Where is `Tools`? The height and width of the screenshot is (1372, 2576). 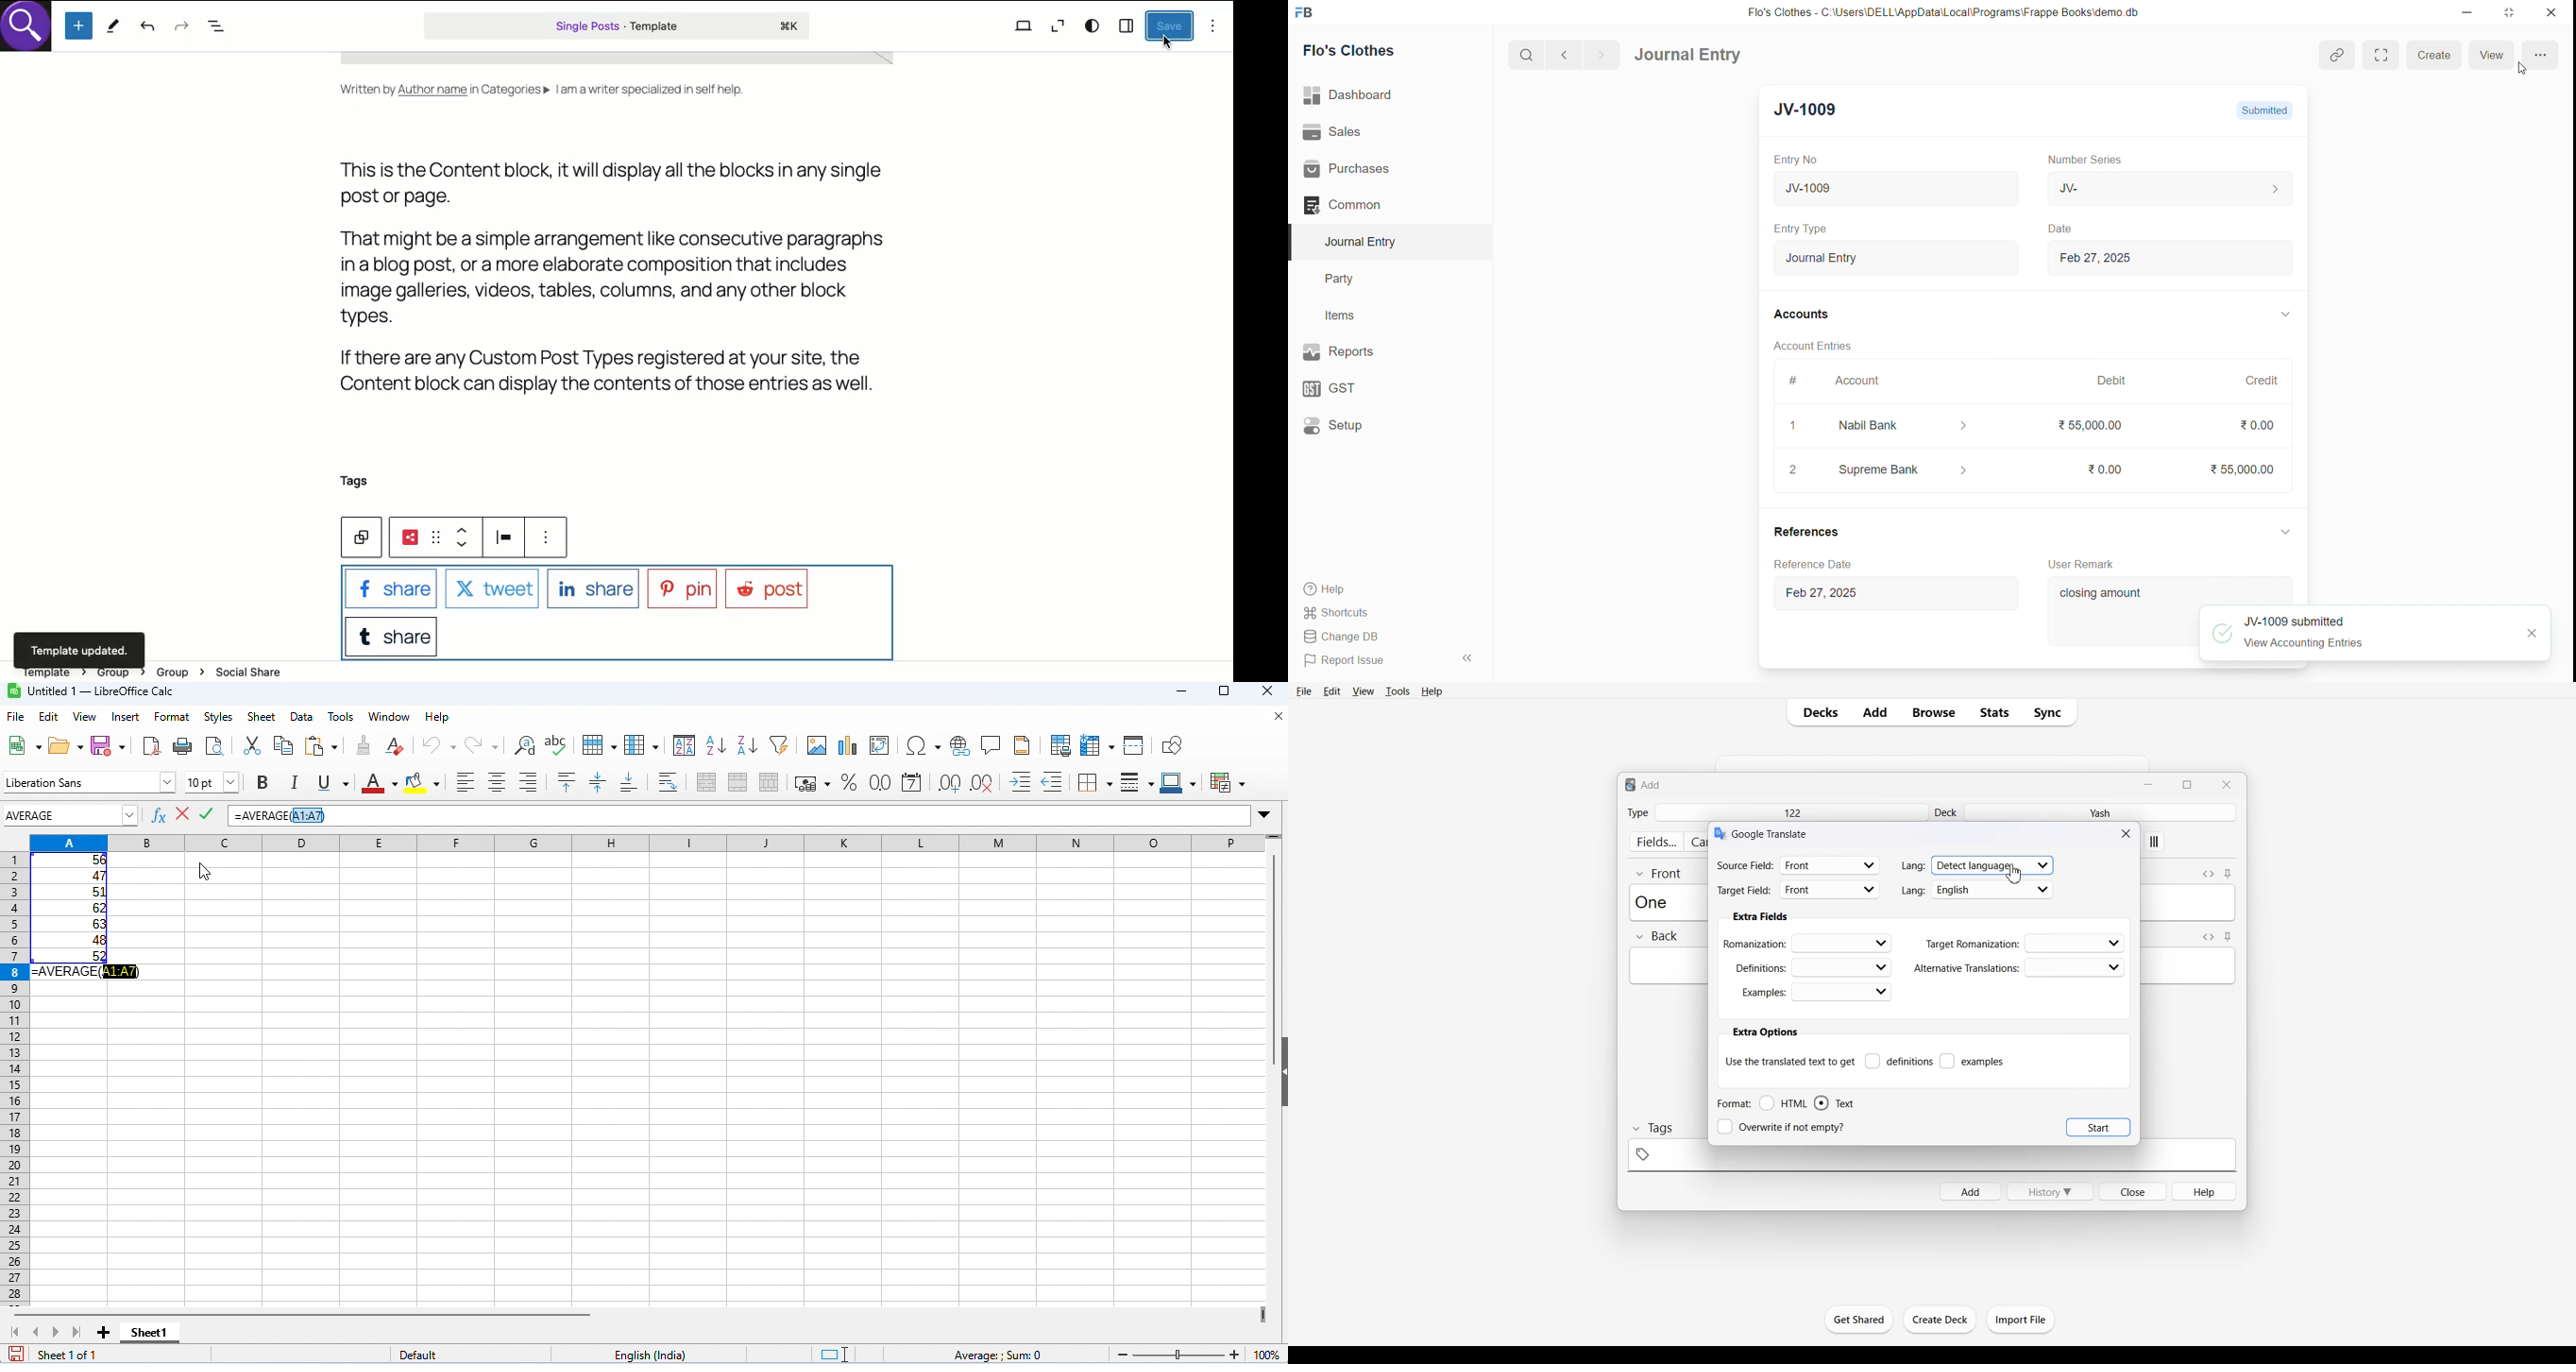
Tools is located at coordinates (113, 27).